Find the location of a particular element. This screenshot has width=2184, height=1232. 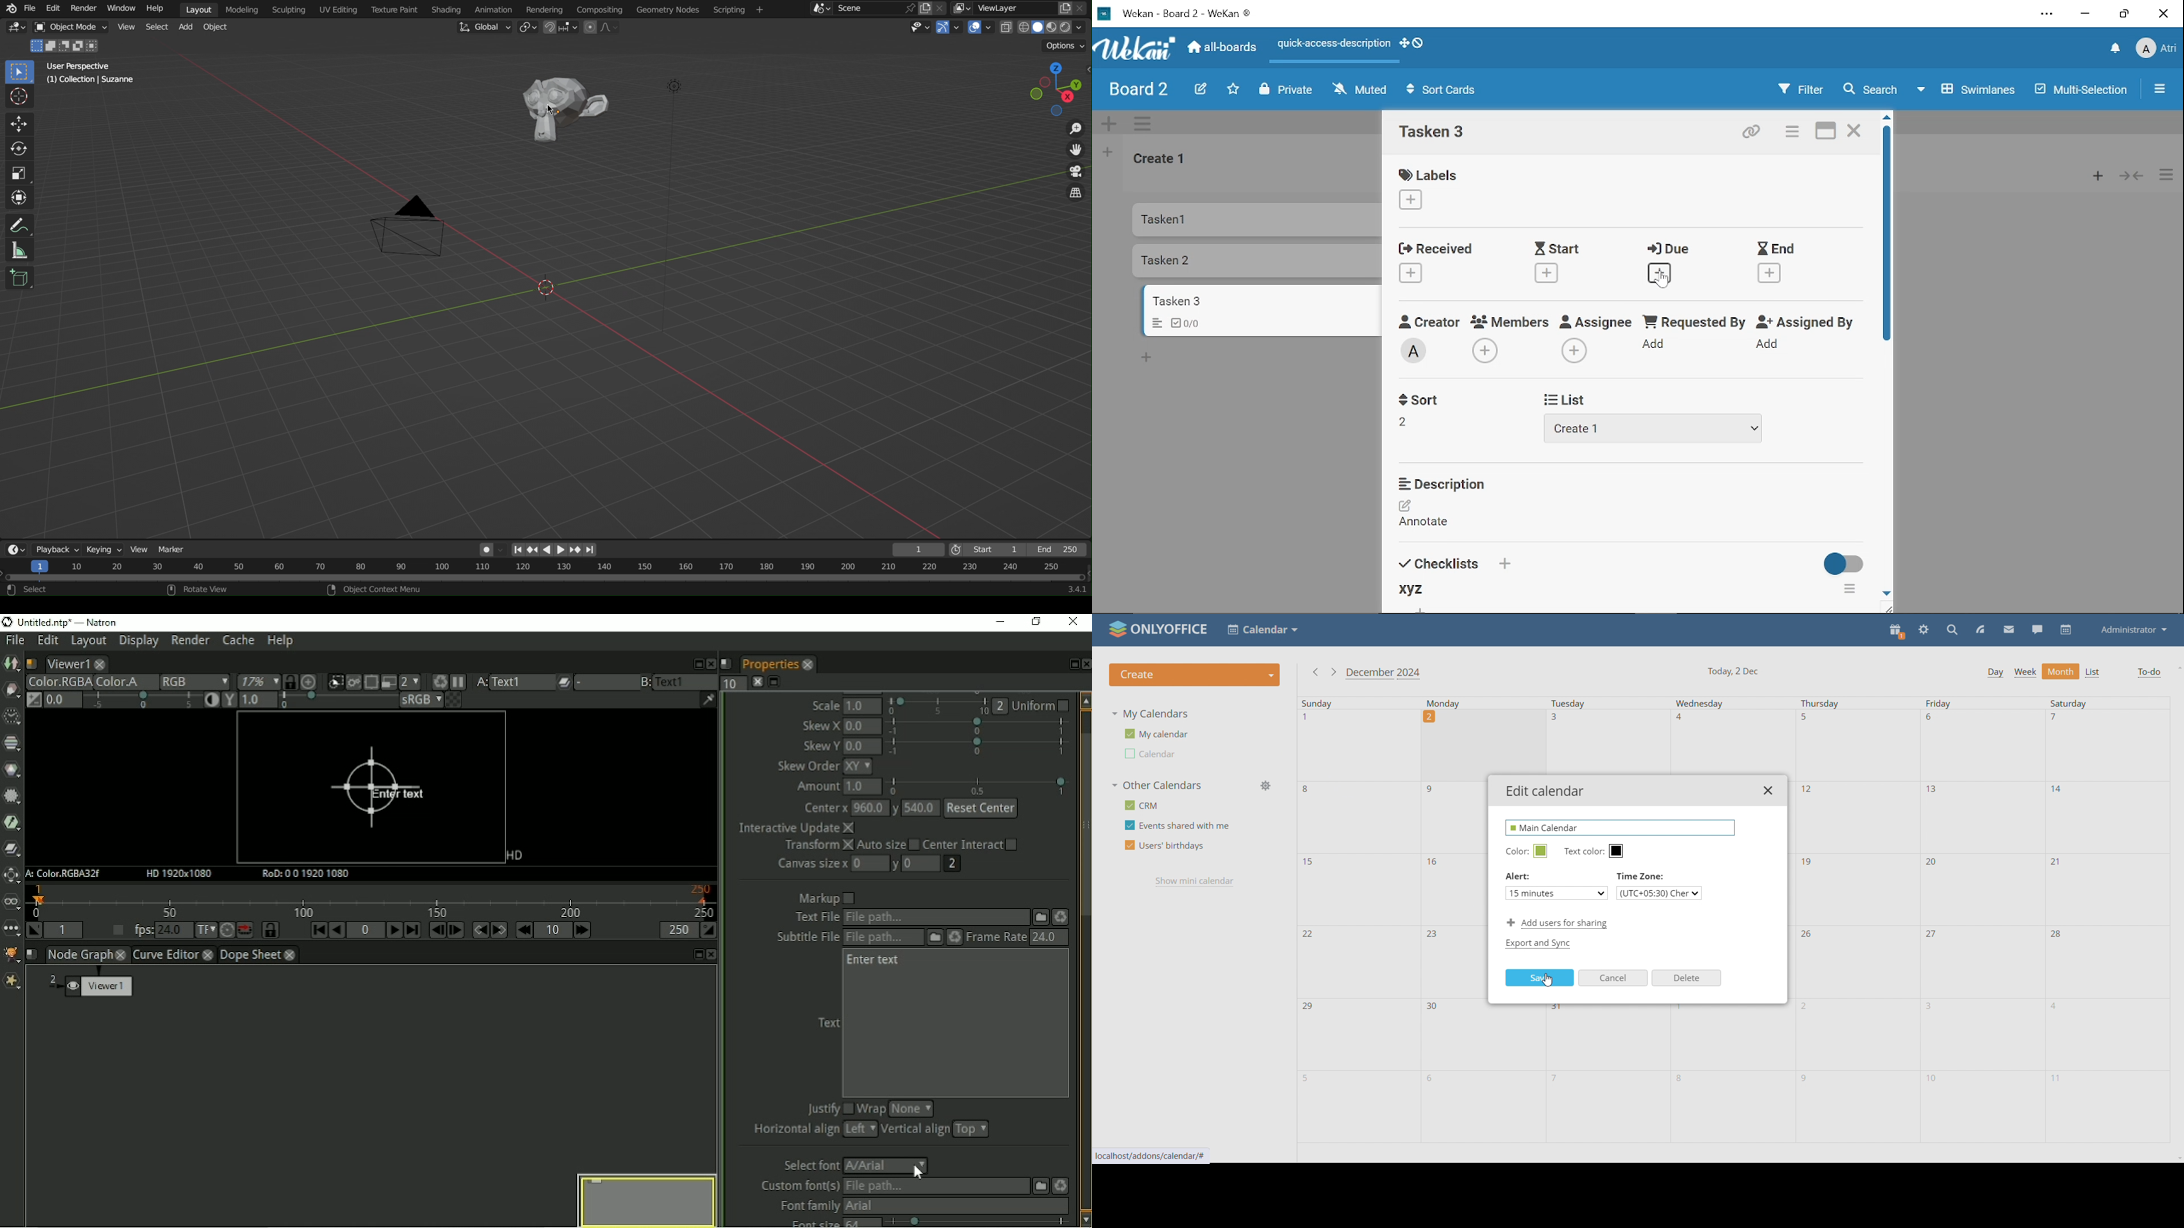

Copy link of this card to clipboard is located at coordinates (1752, 133).